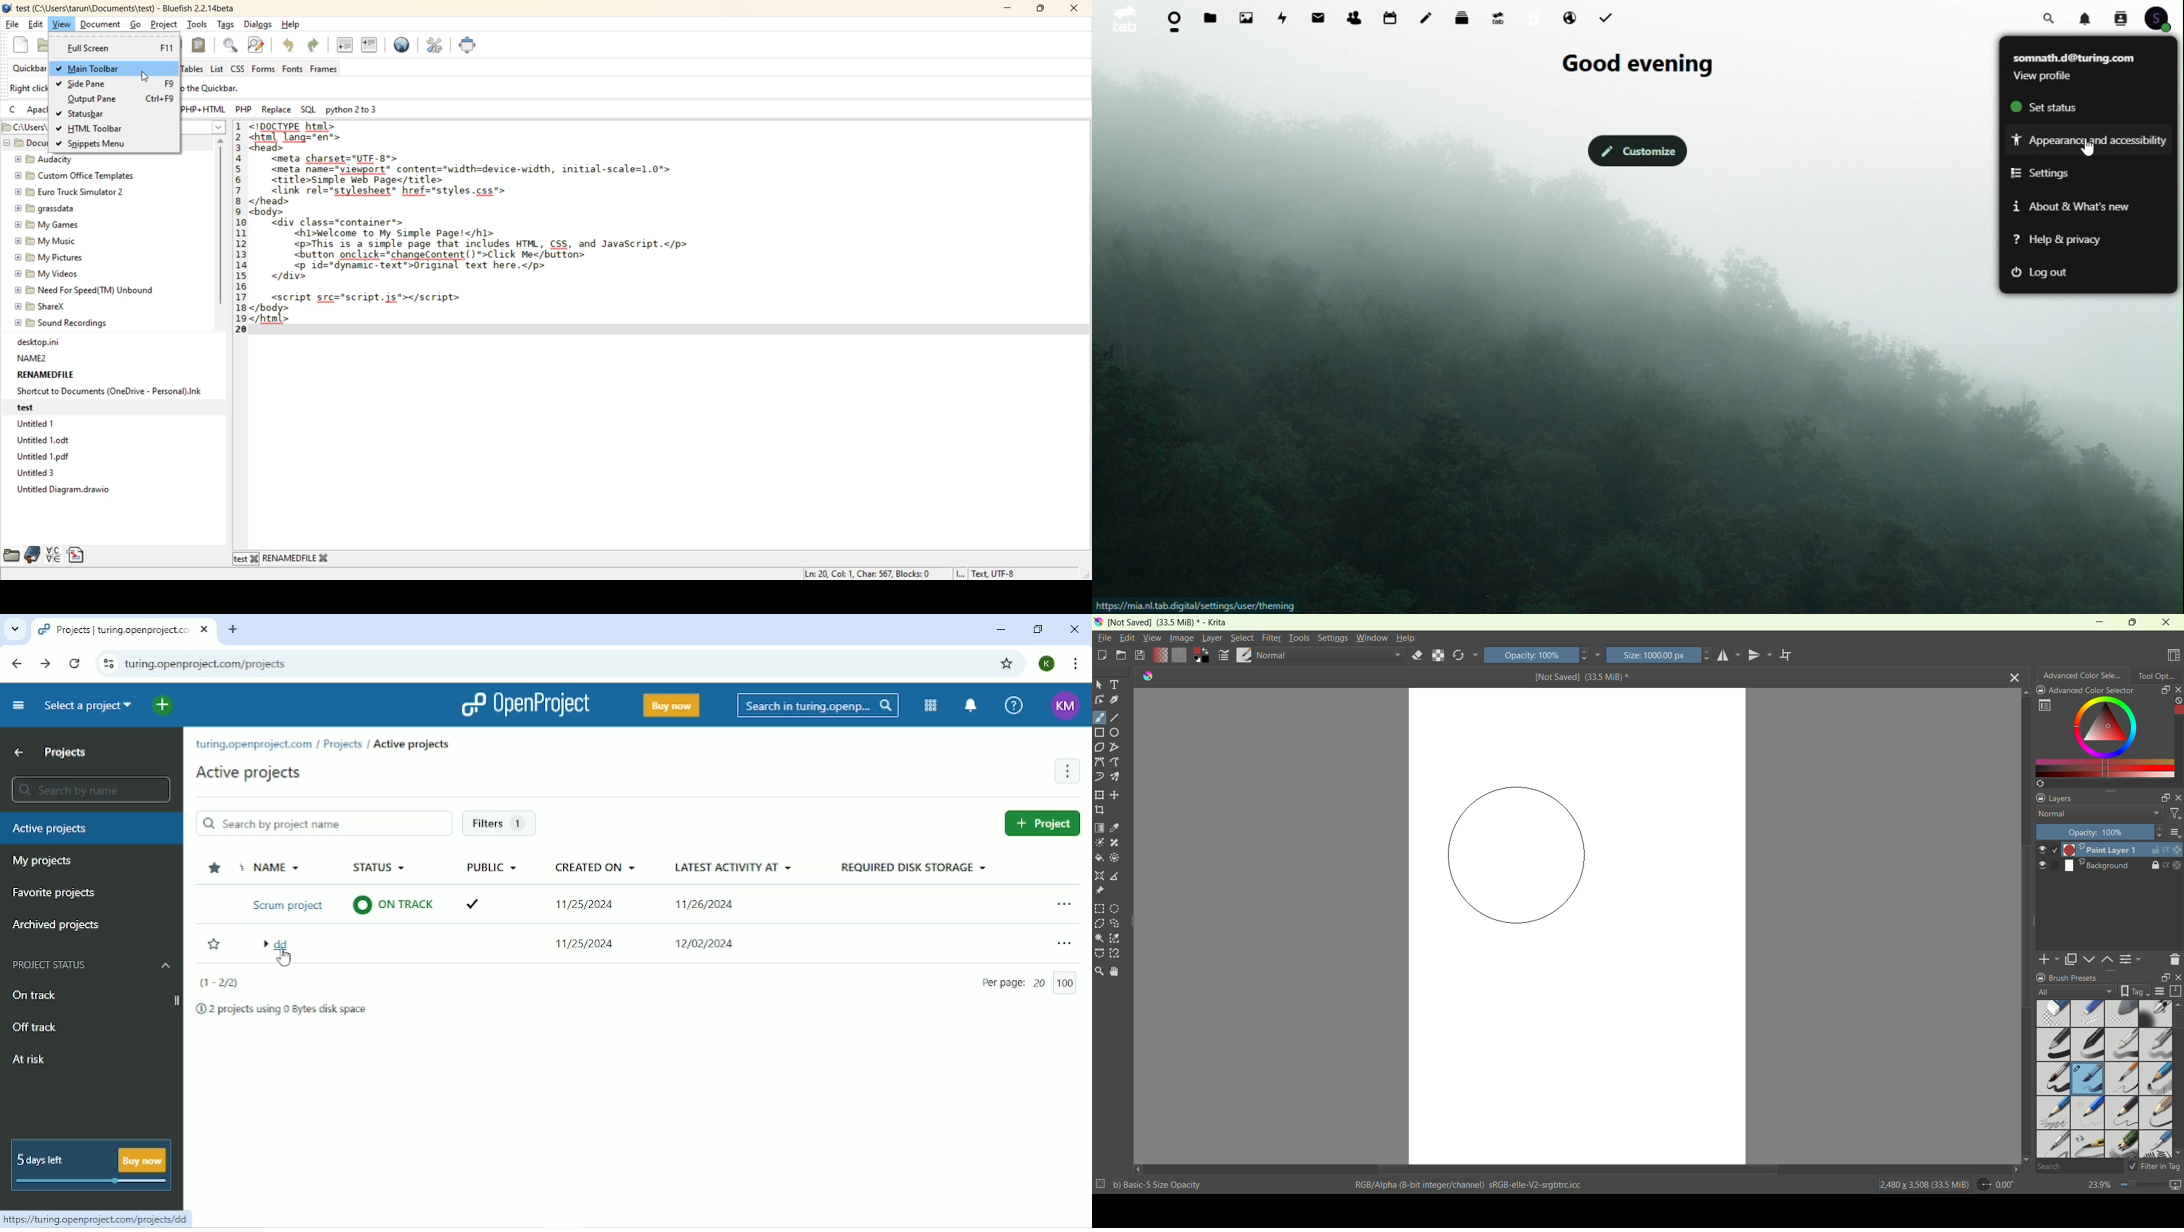 The width and height of the screenshot is (2184, 1232). I want to click on fullscreen, so click(118, 48).